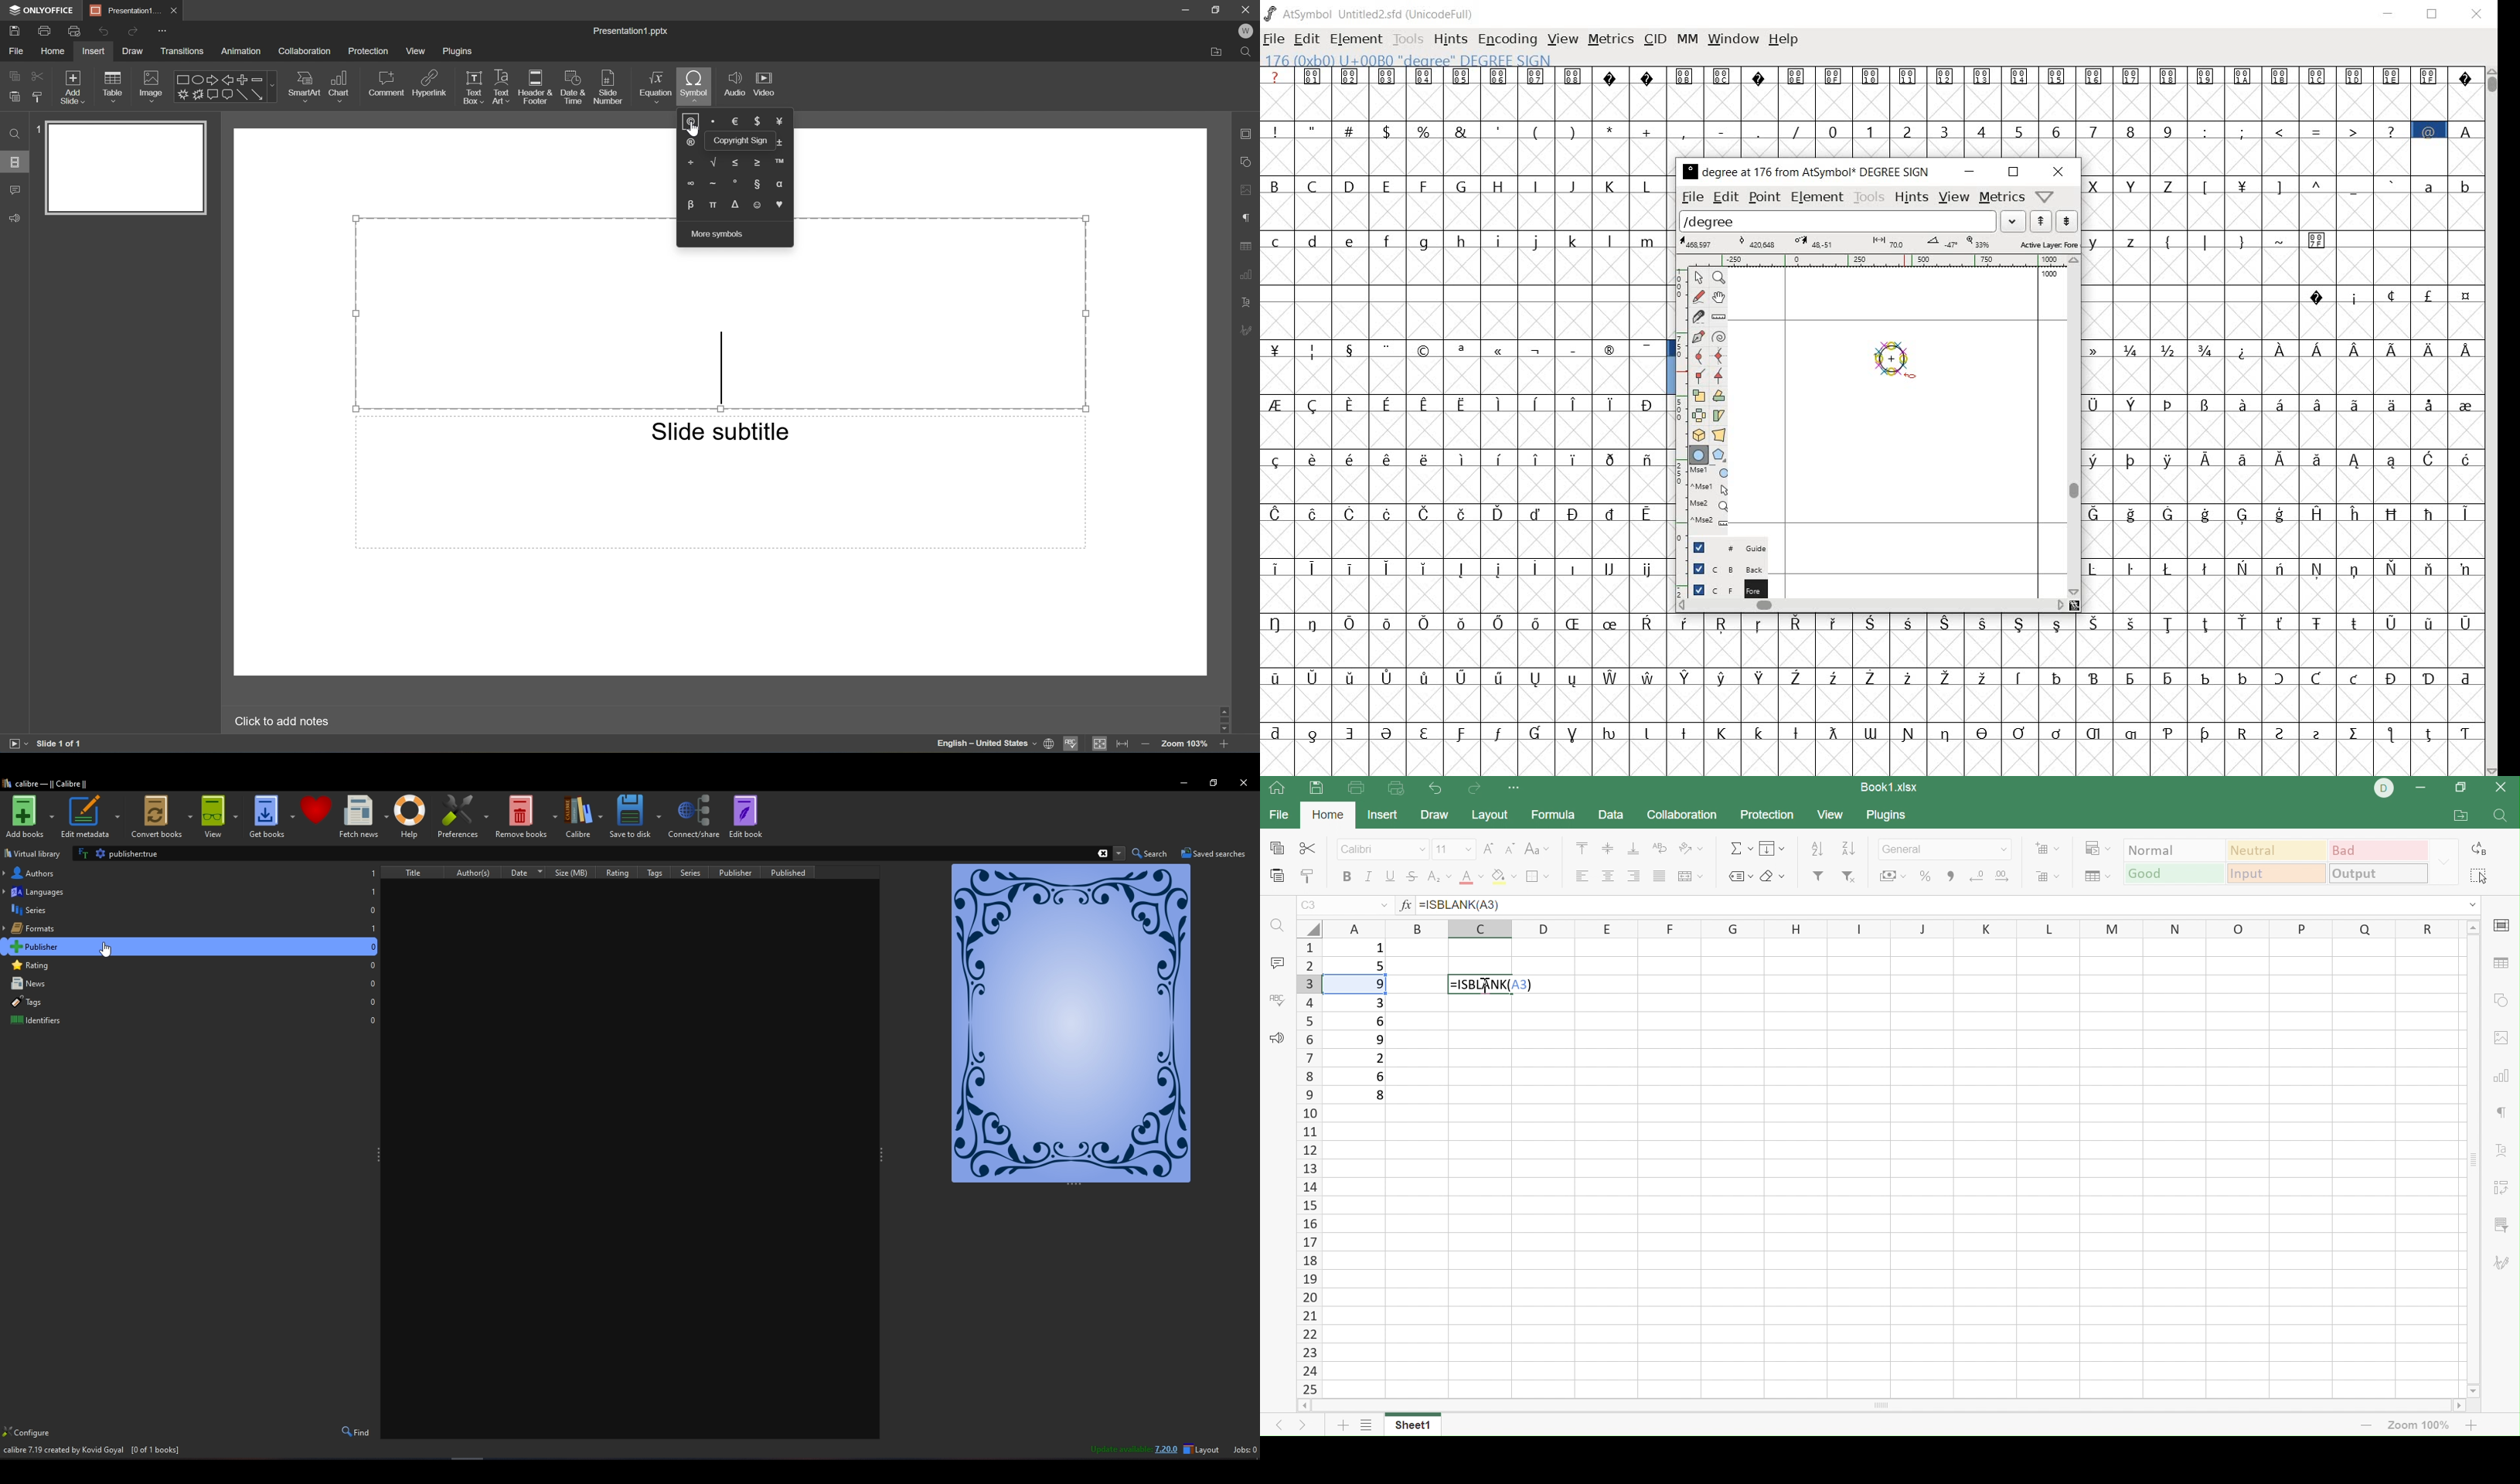 This screenshot has width=2520, height=1484. I want to click on Row names, so click(1309, 1168).